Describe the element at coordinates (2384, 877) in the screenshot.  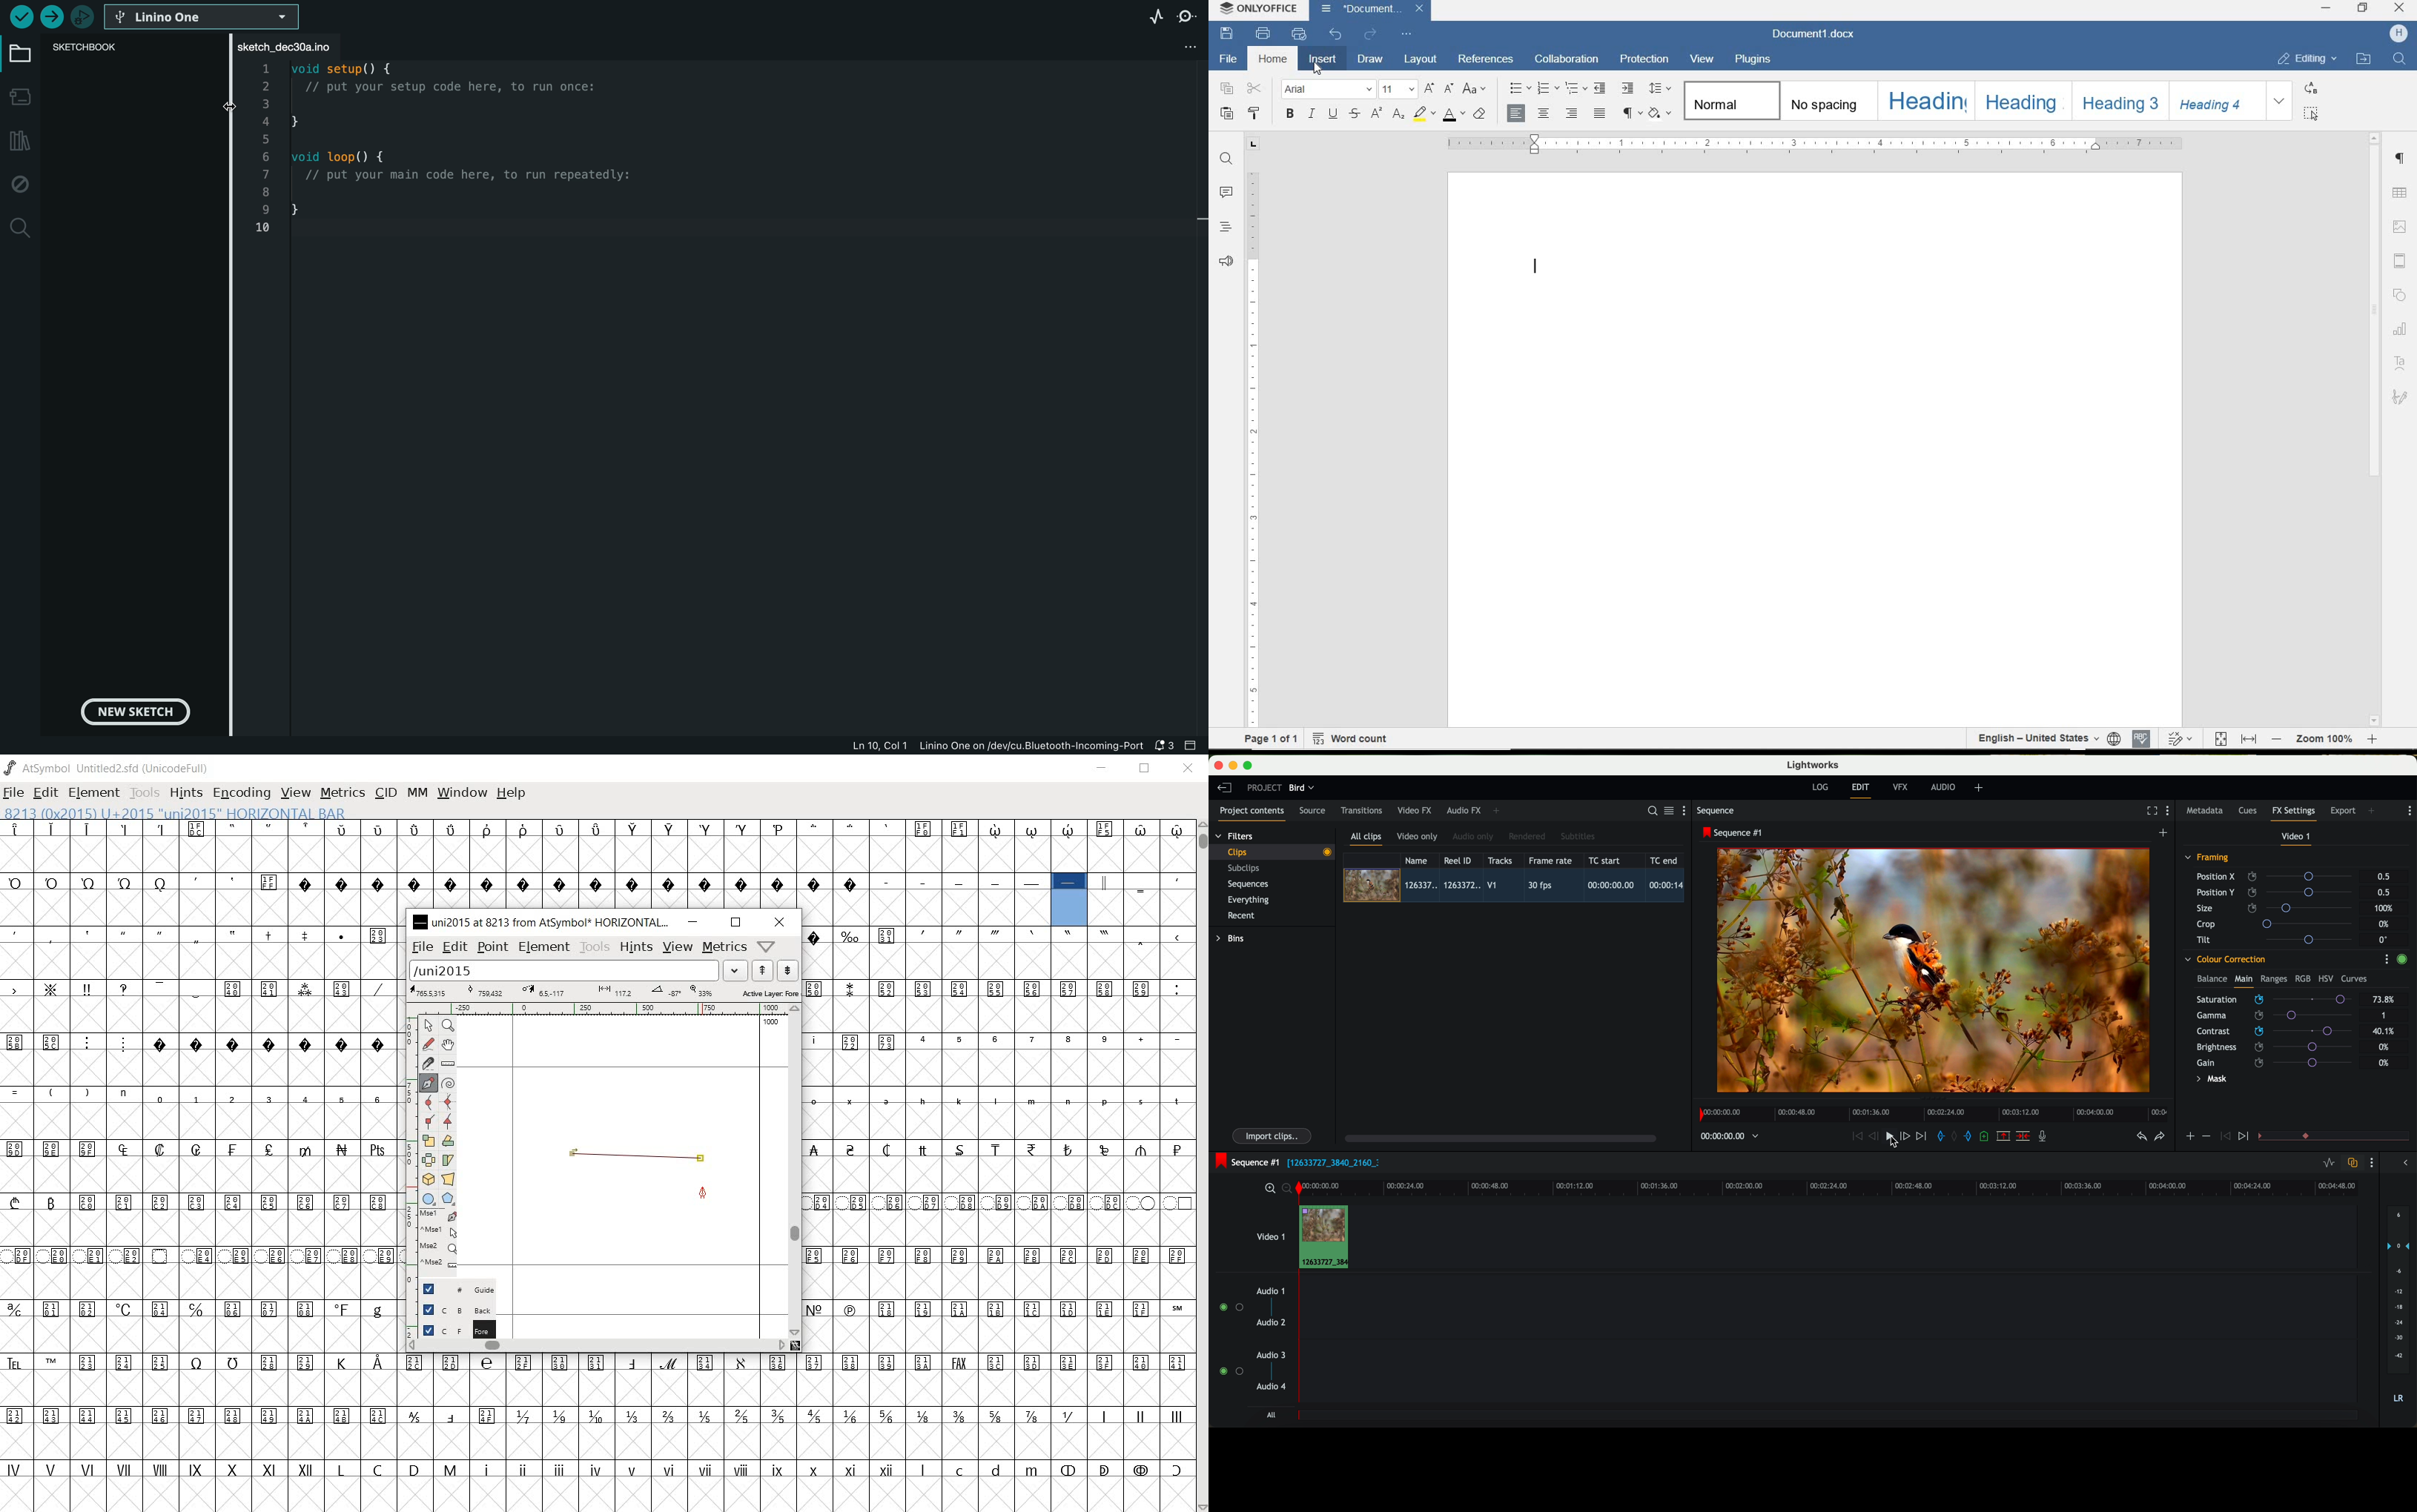
I see `0.5` at that location.